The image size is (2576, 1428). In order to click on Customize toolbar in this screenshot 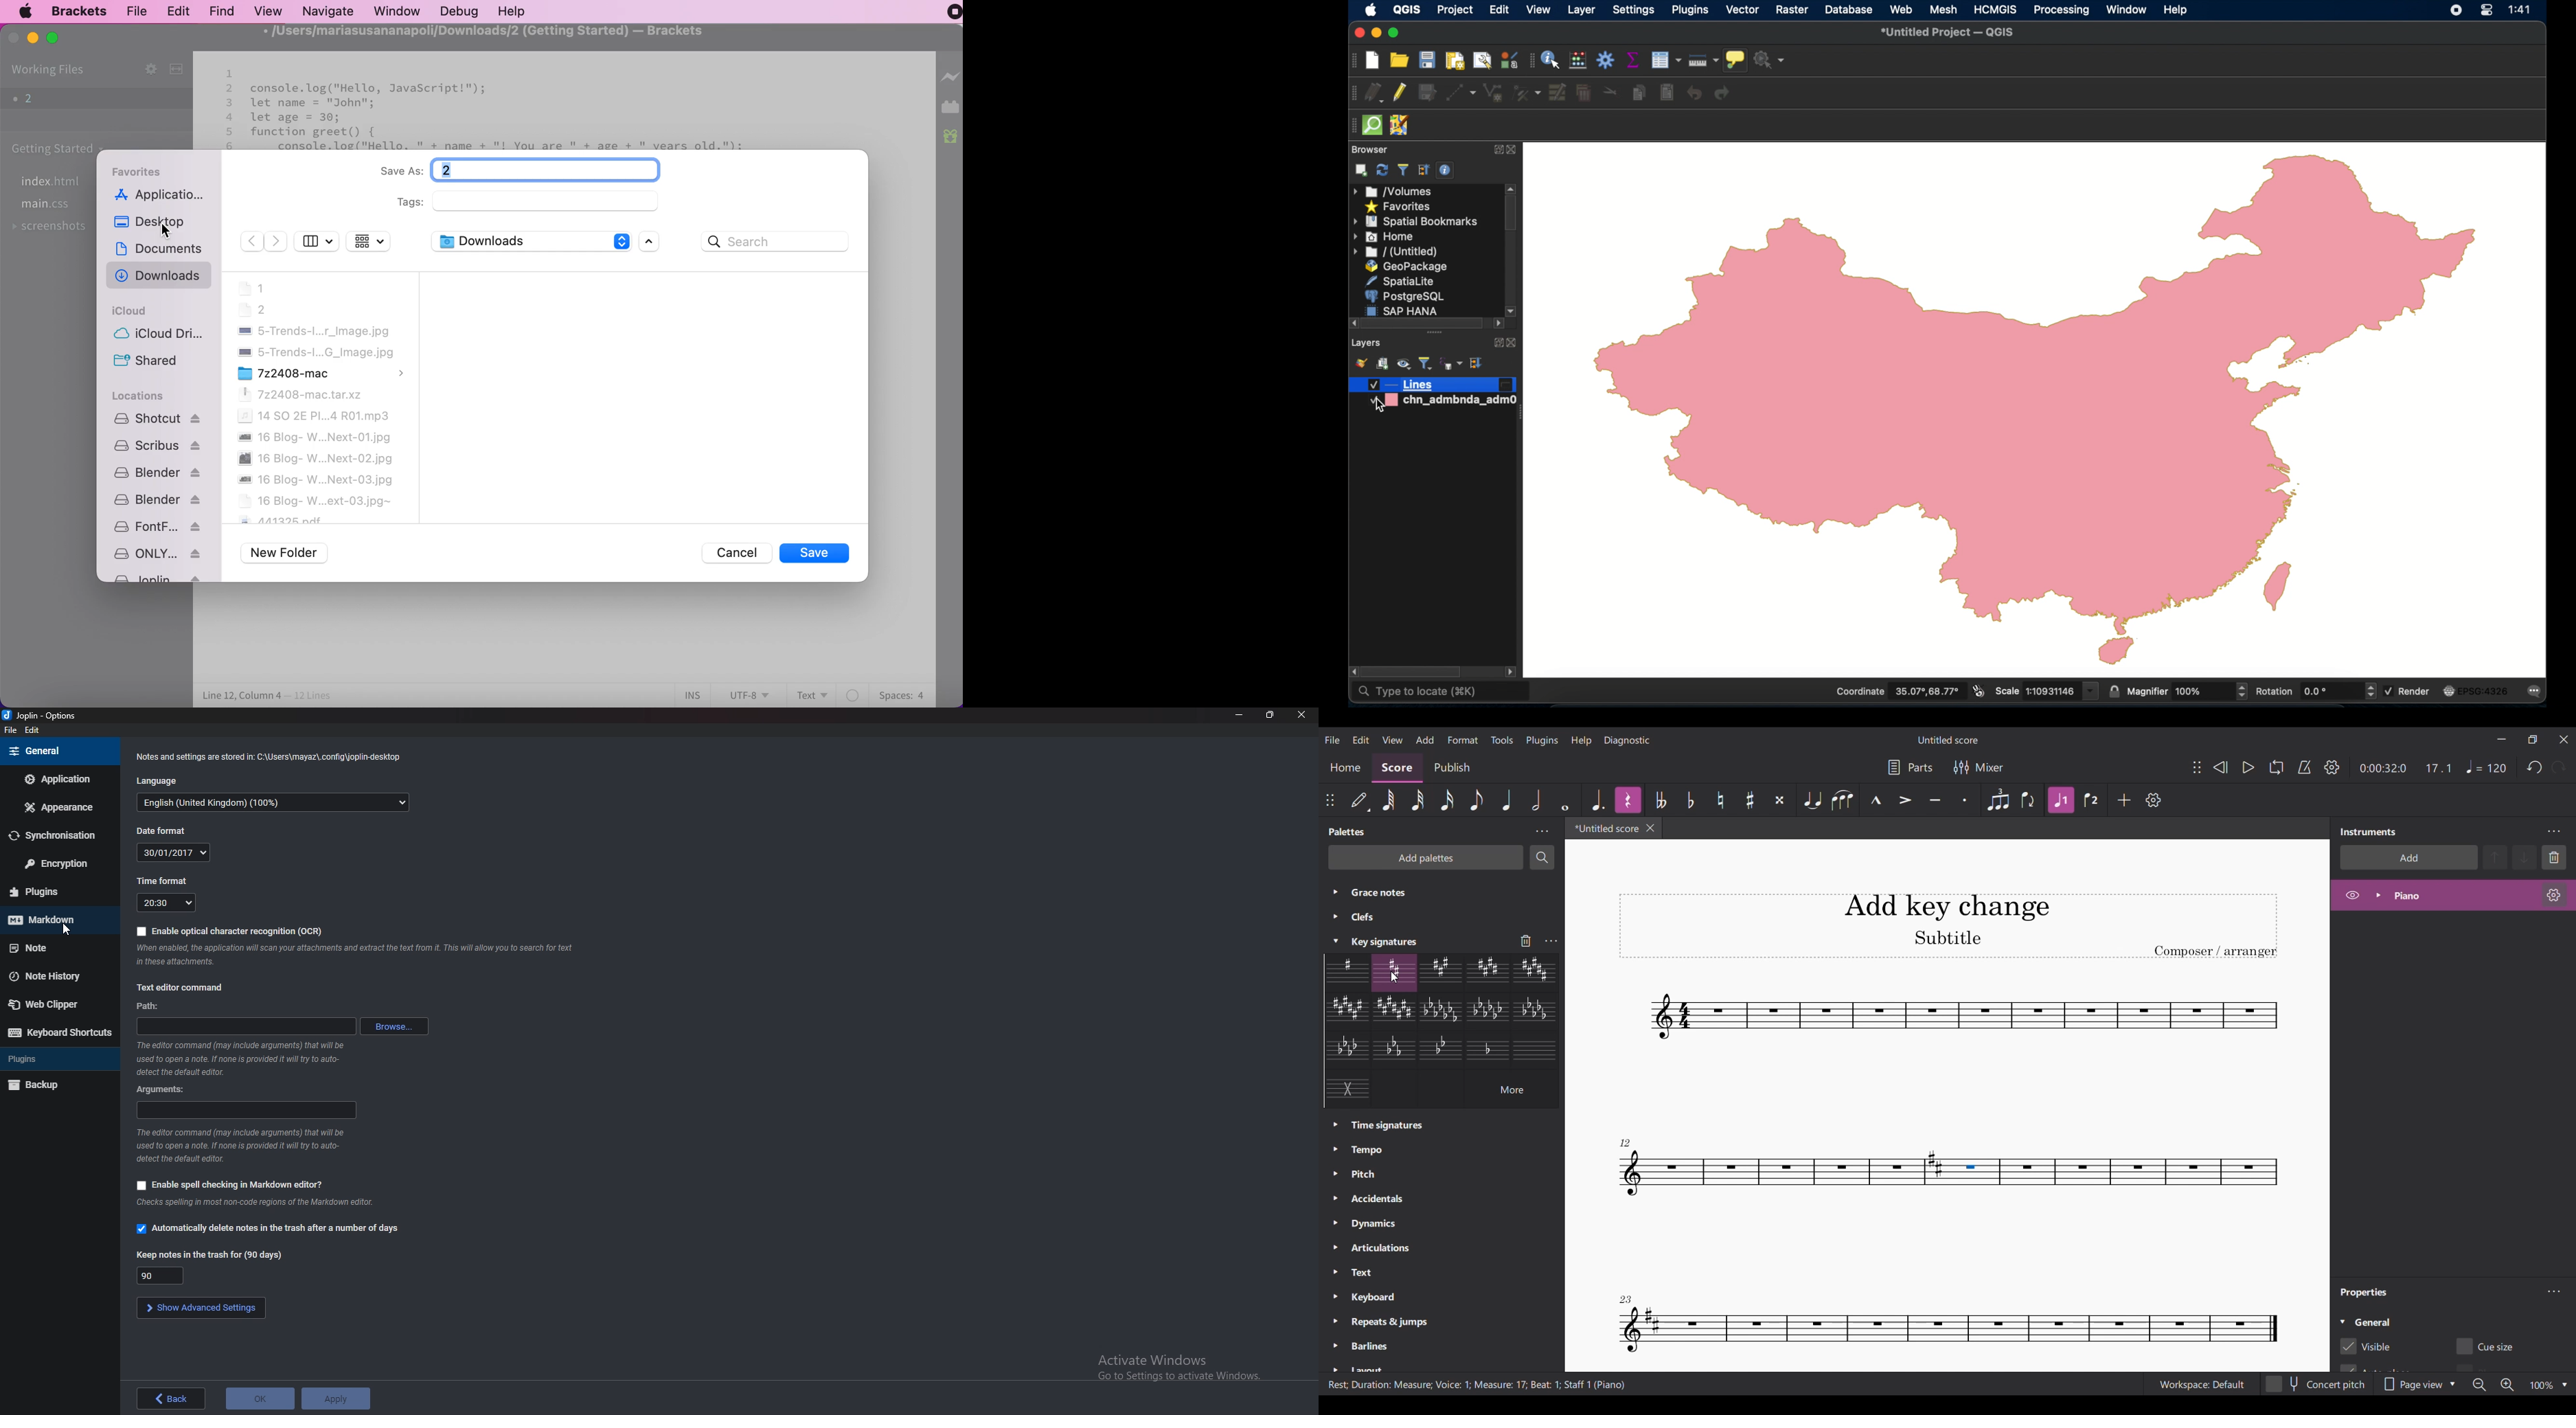, I will do `click(2154, 801)`.